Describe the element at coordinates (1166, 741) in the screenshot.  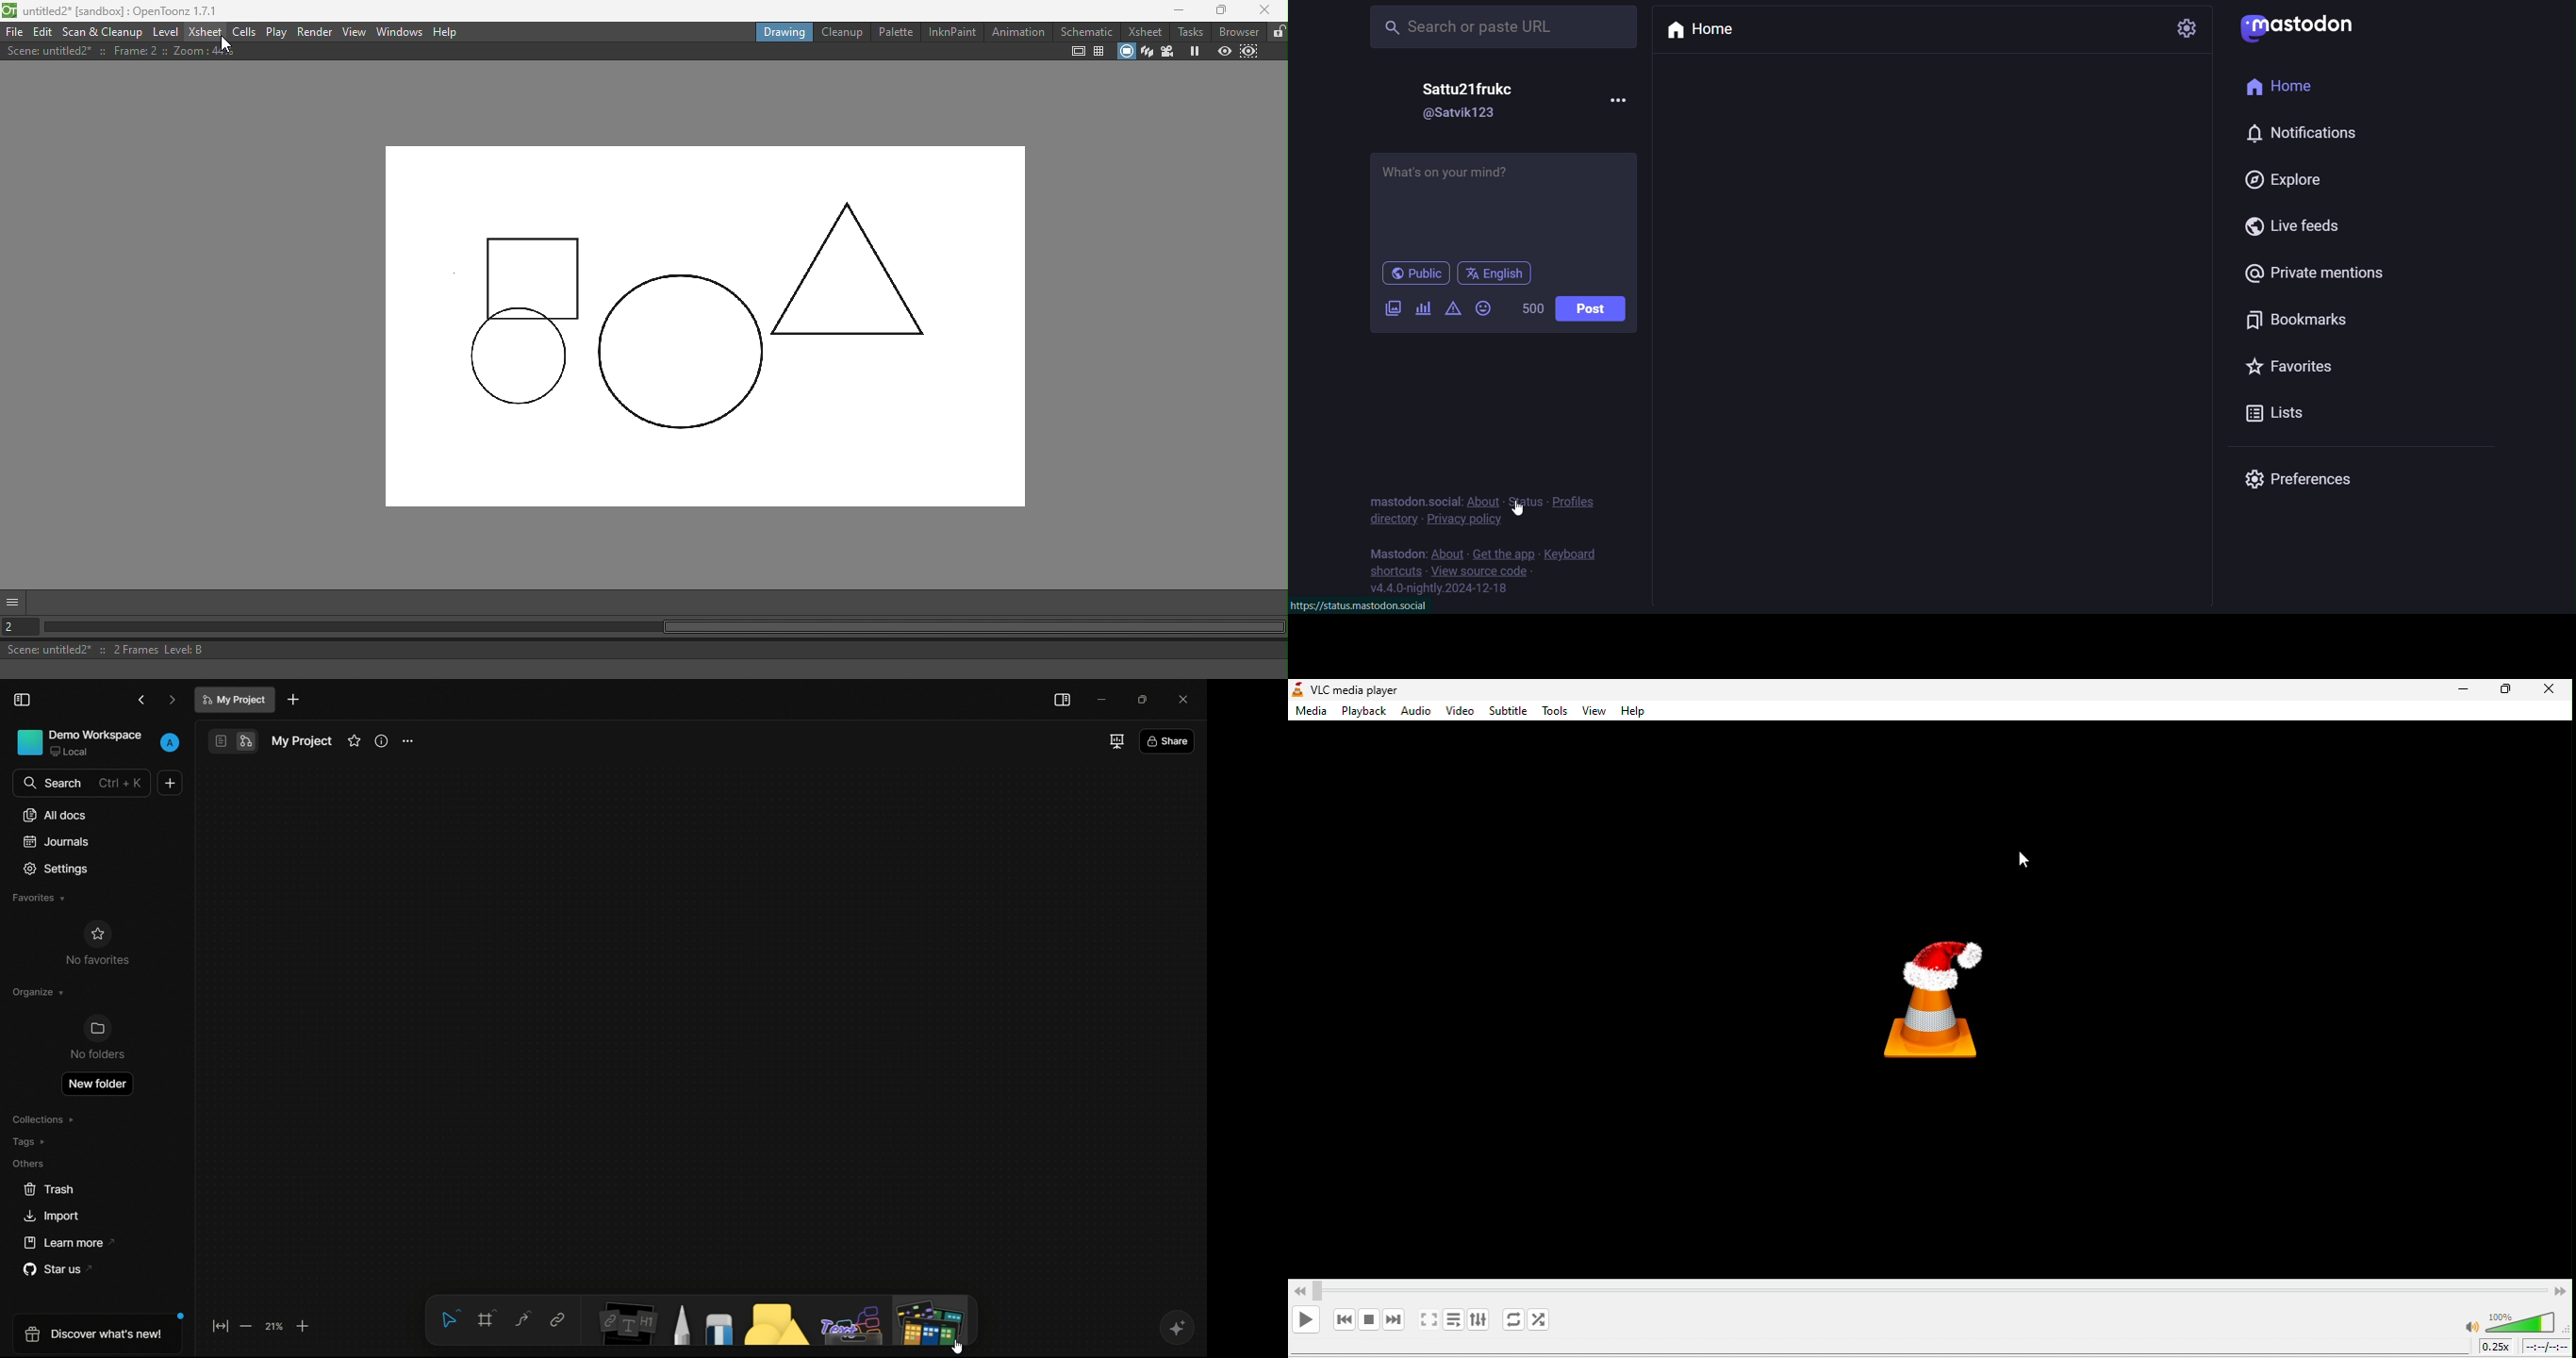
I see `share` at that location.